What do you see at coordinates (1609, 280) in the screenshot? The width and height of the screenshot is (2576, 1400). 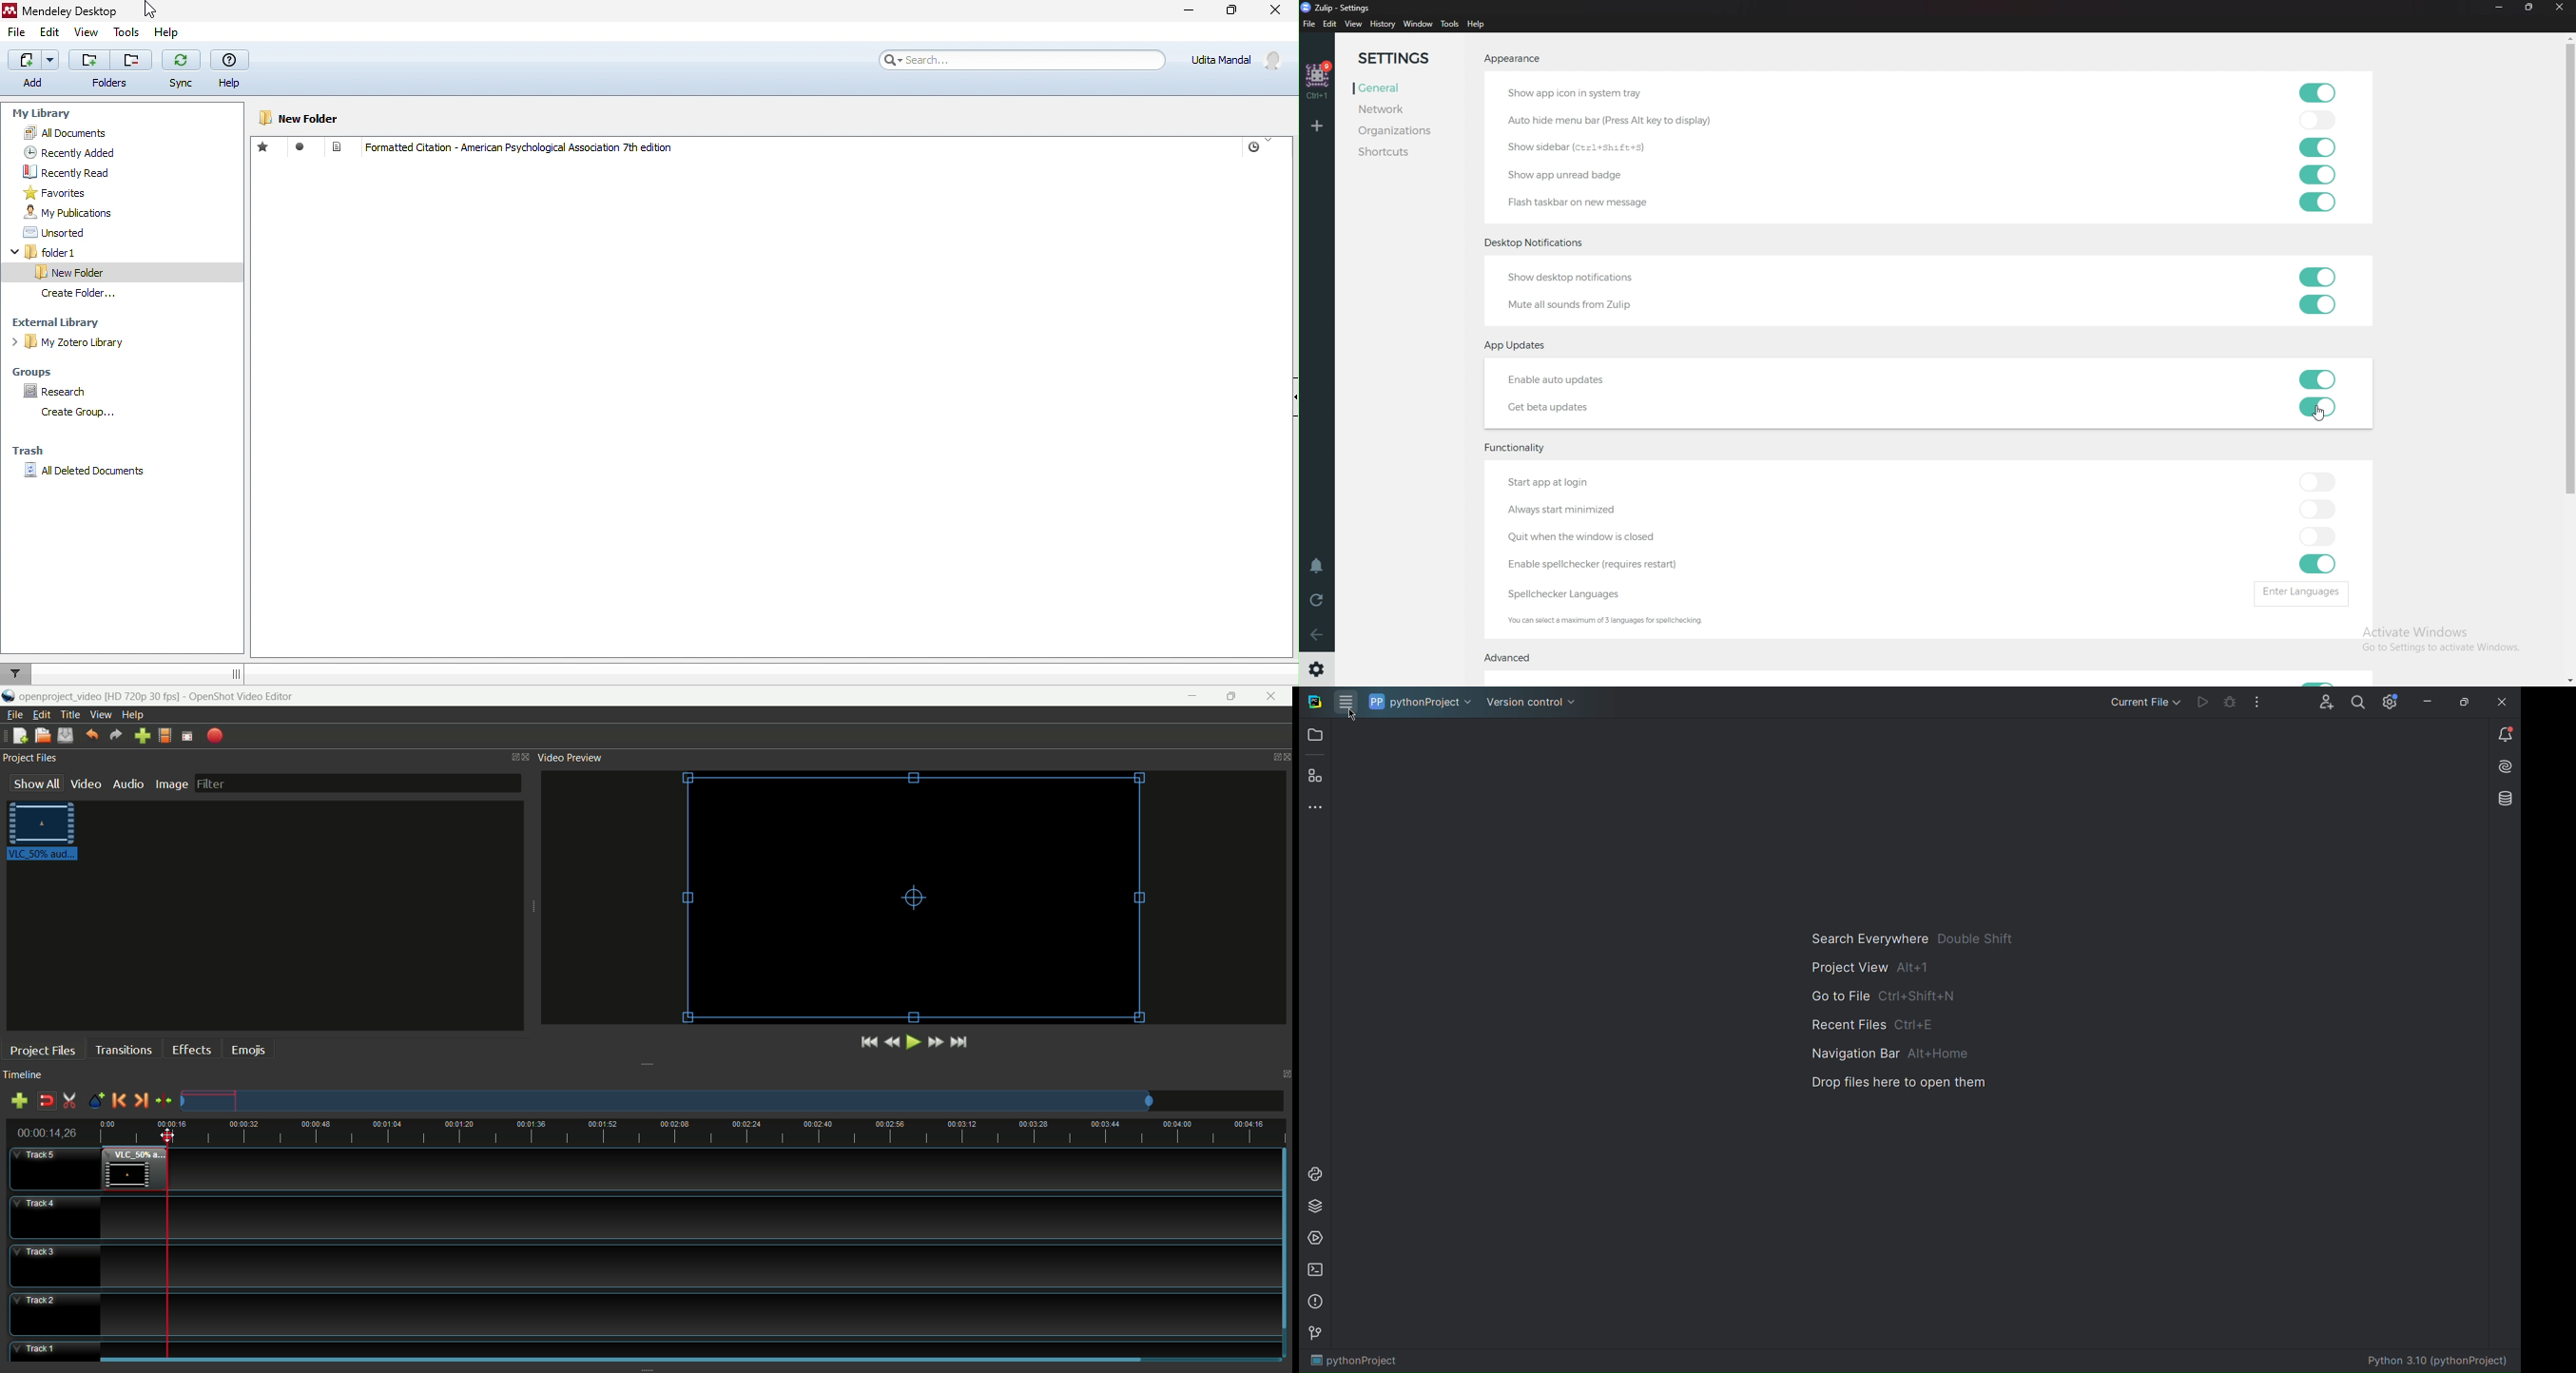 I see `show desktop notifications` at bounding box center [1609, 280].